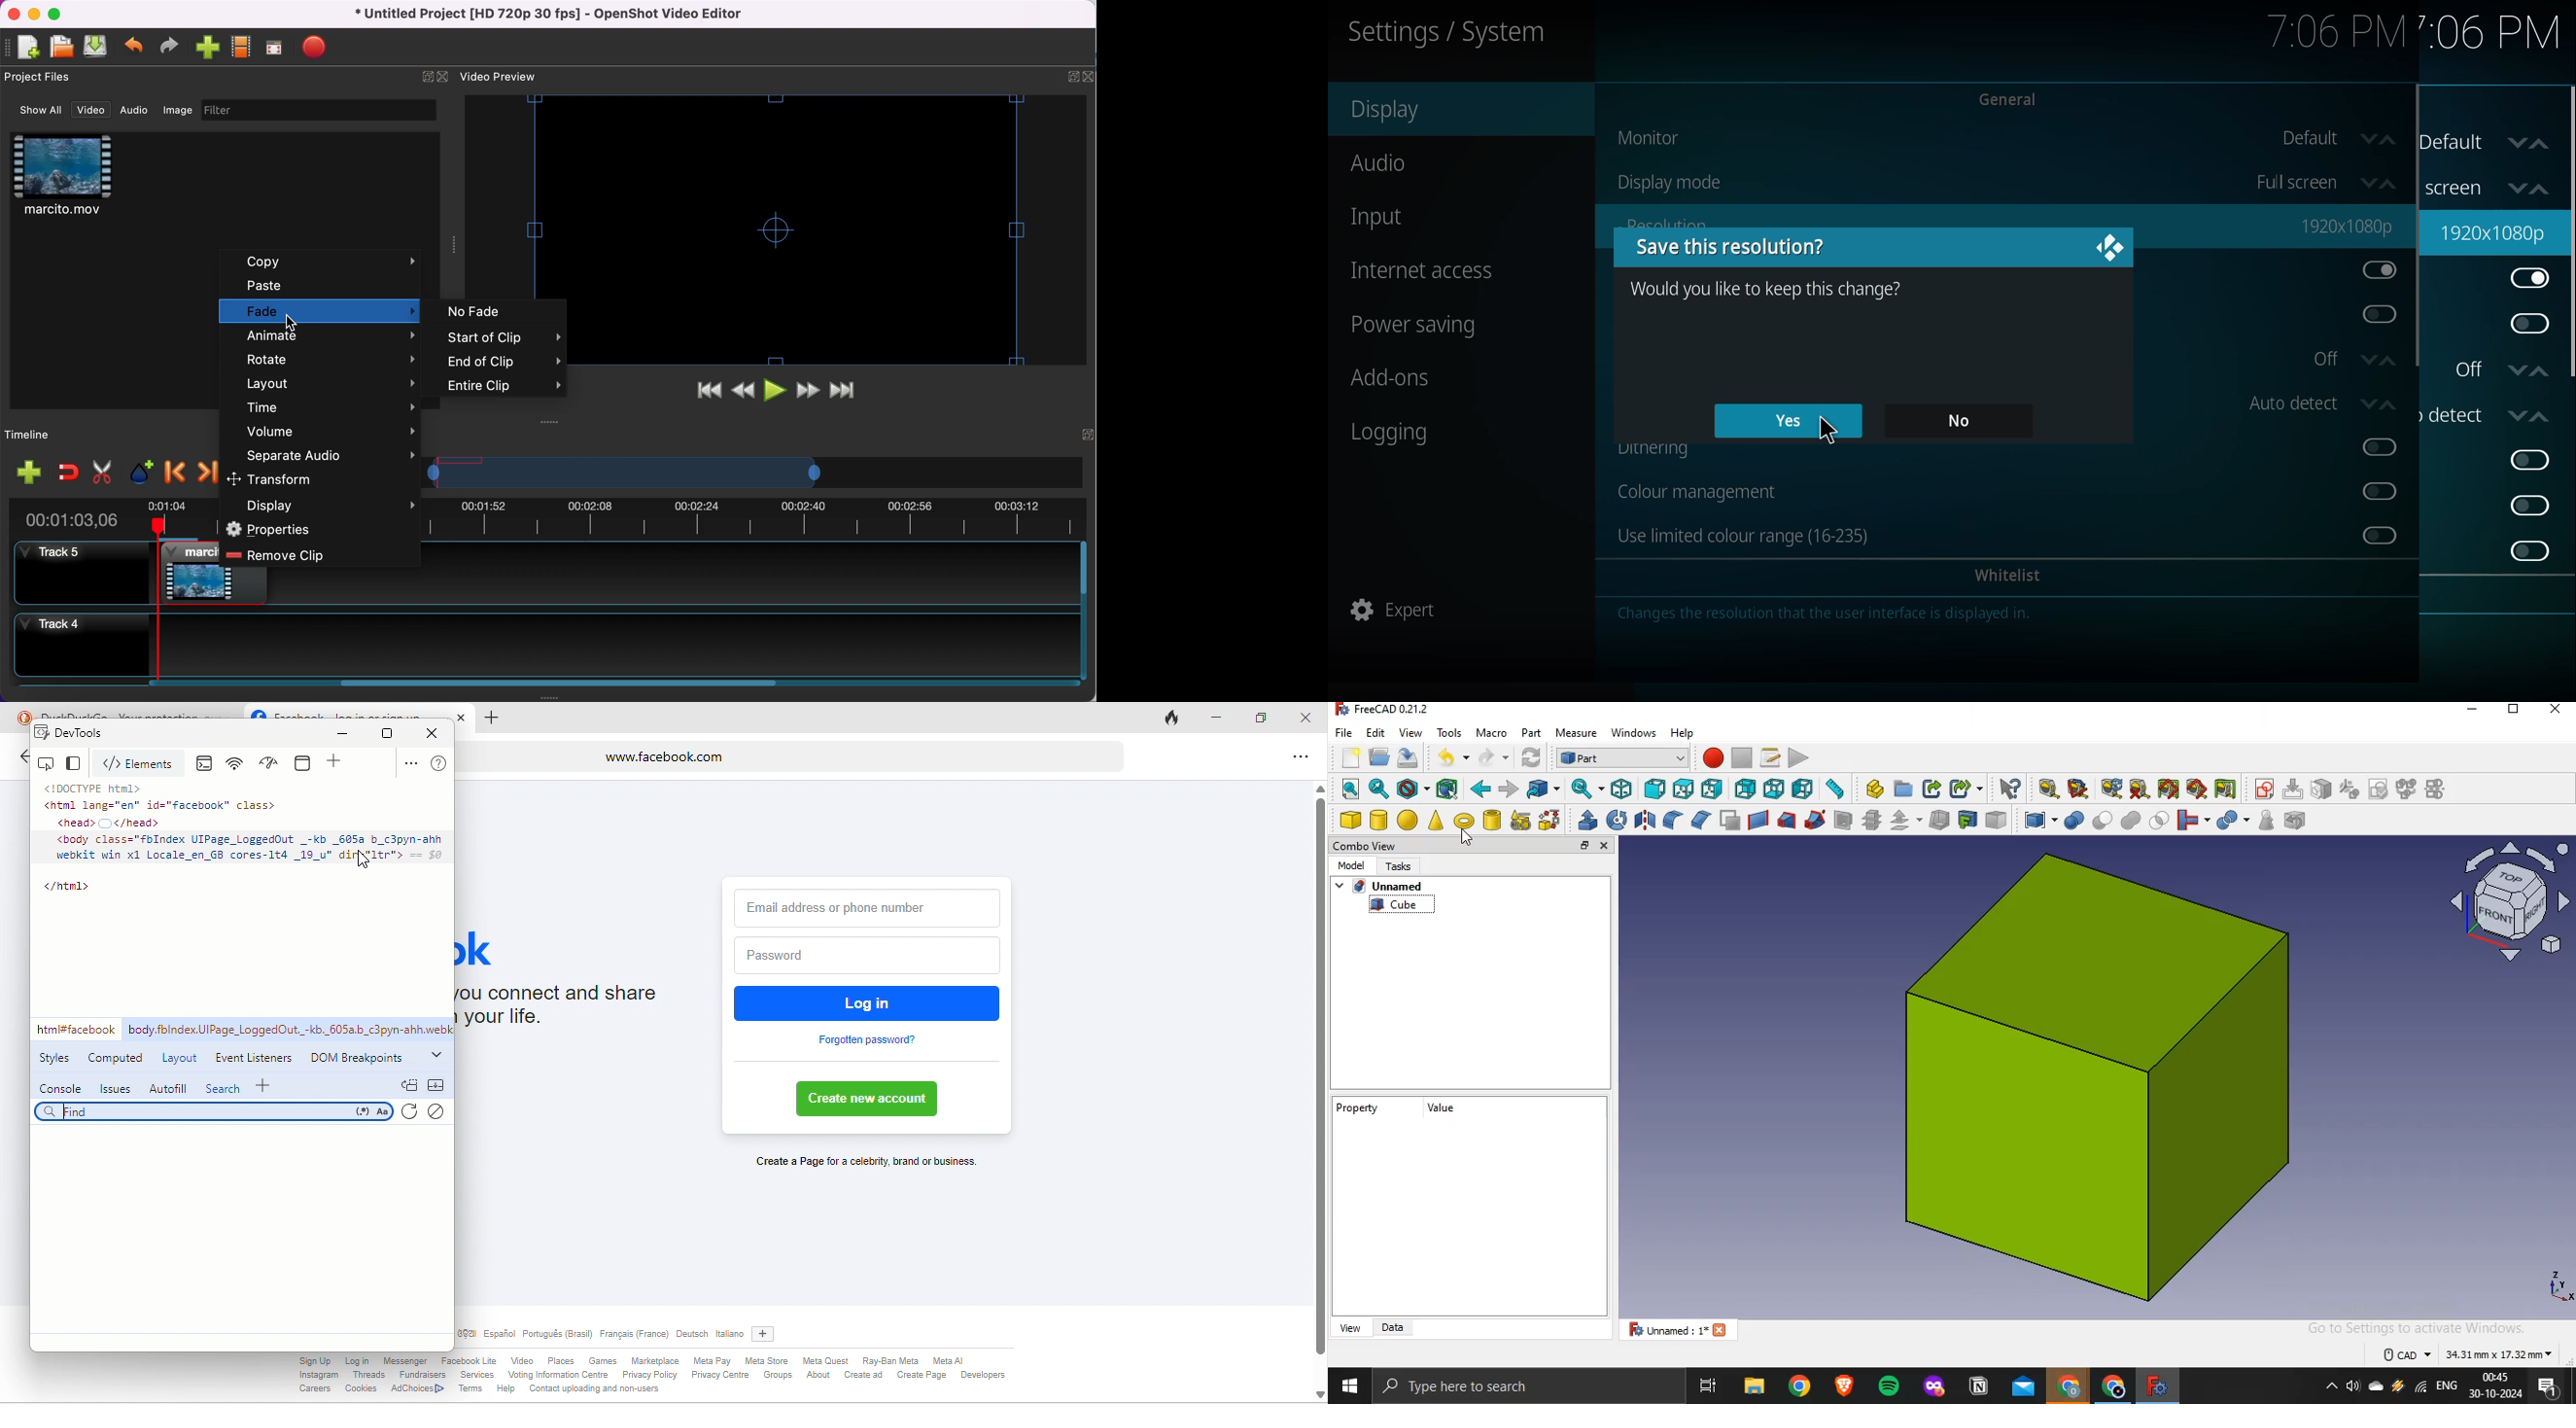  I want to click on entire clip, so click(508, 383).